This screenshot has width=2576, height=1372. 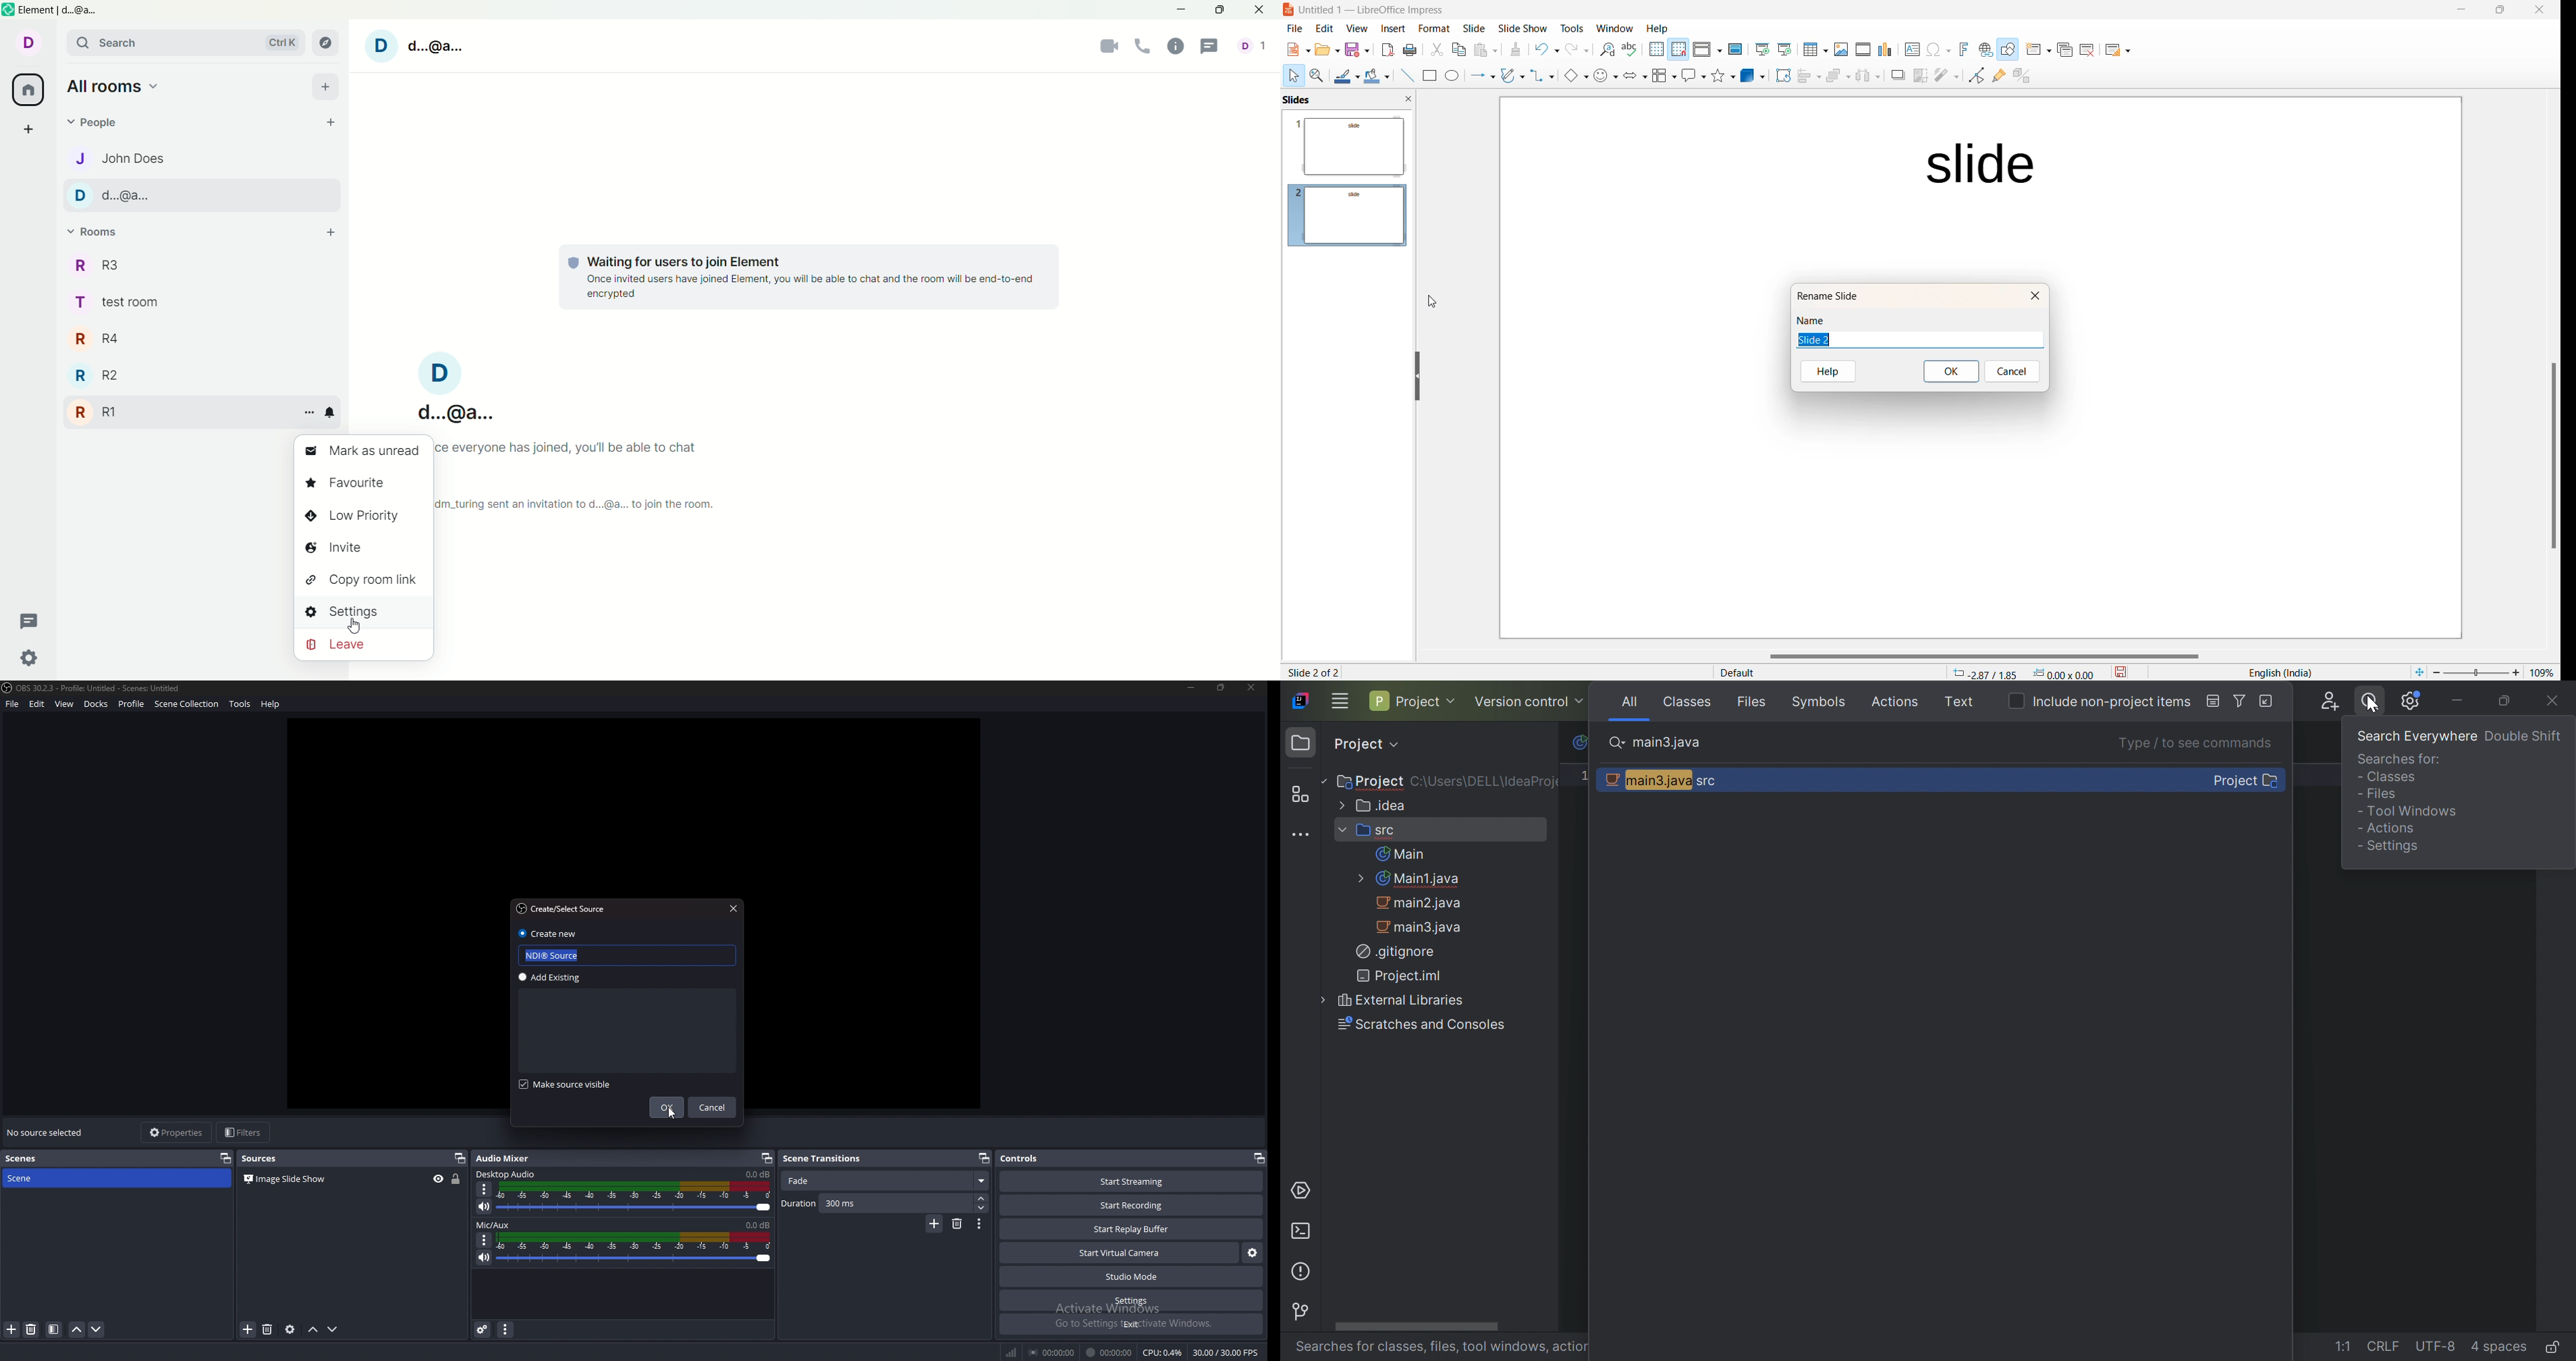 I want to click on r  r3, so click(x=106, y=266).